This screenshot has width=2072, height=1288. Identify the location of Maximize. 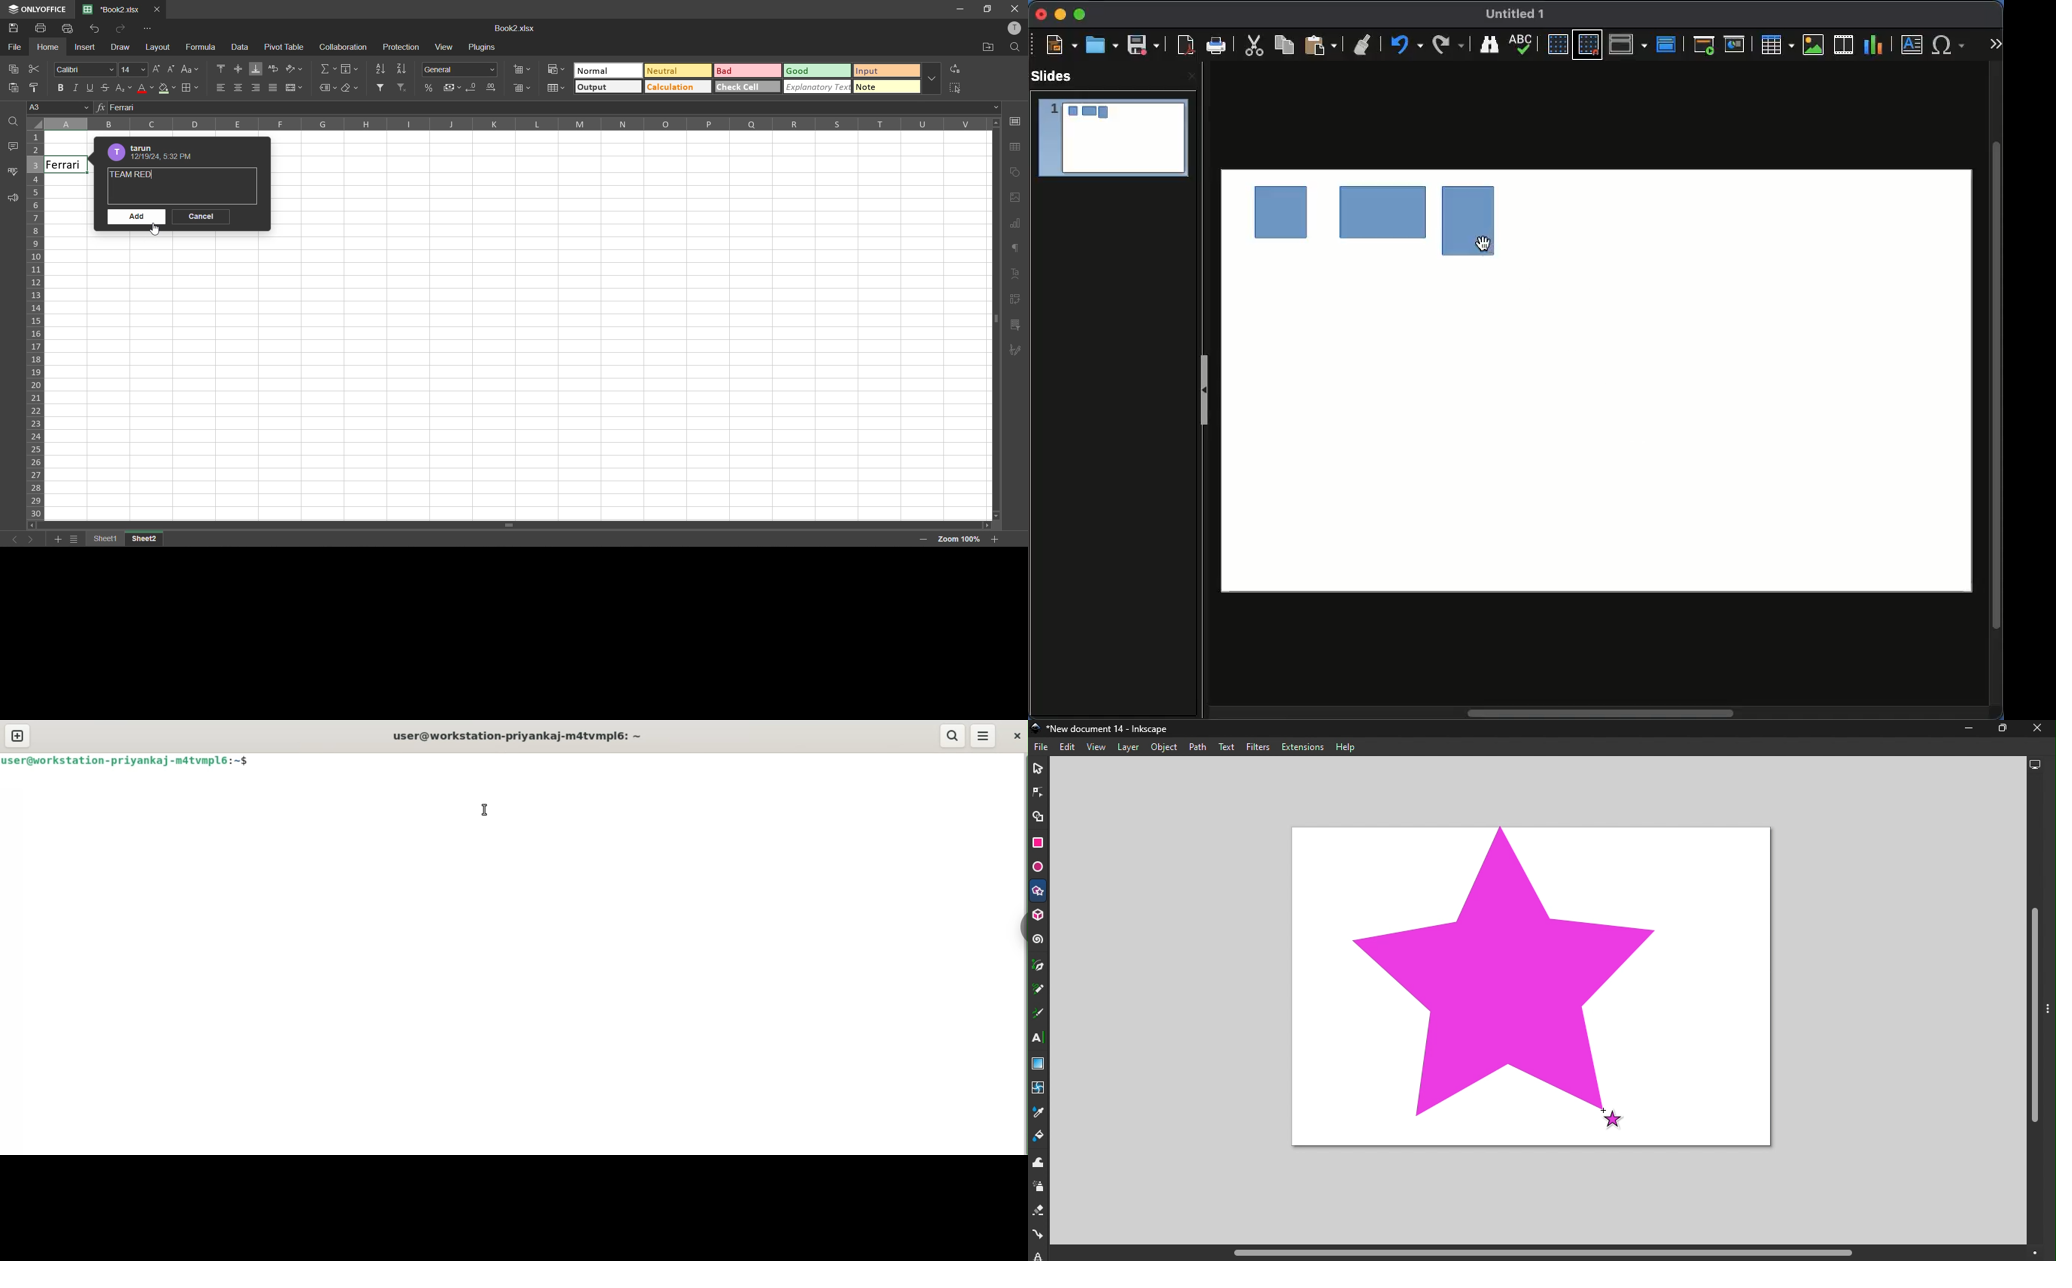
(1998, 729).